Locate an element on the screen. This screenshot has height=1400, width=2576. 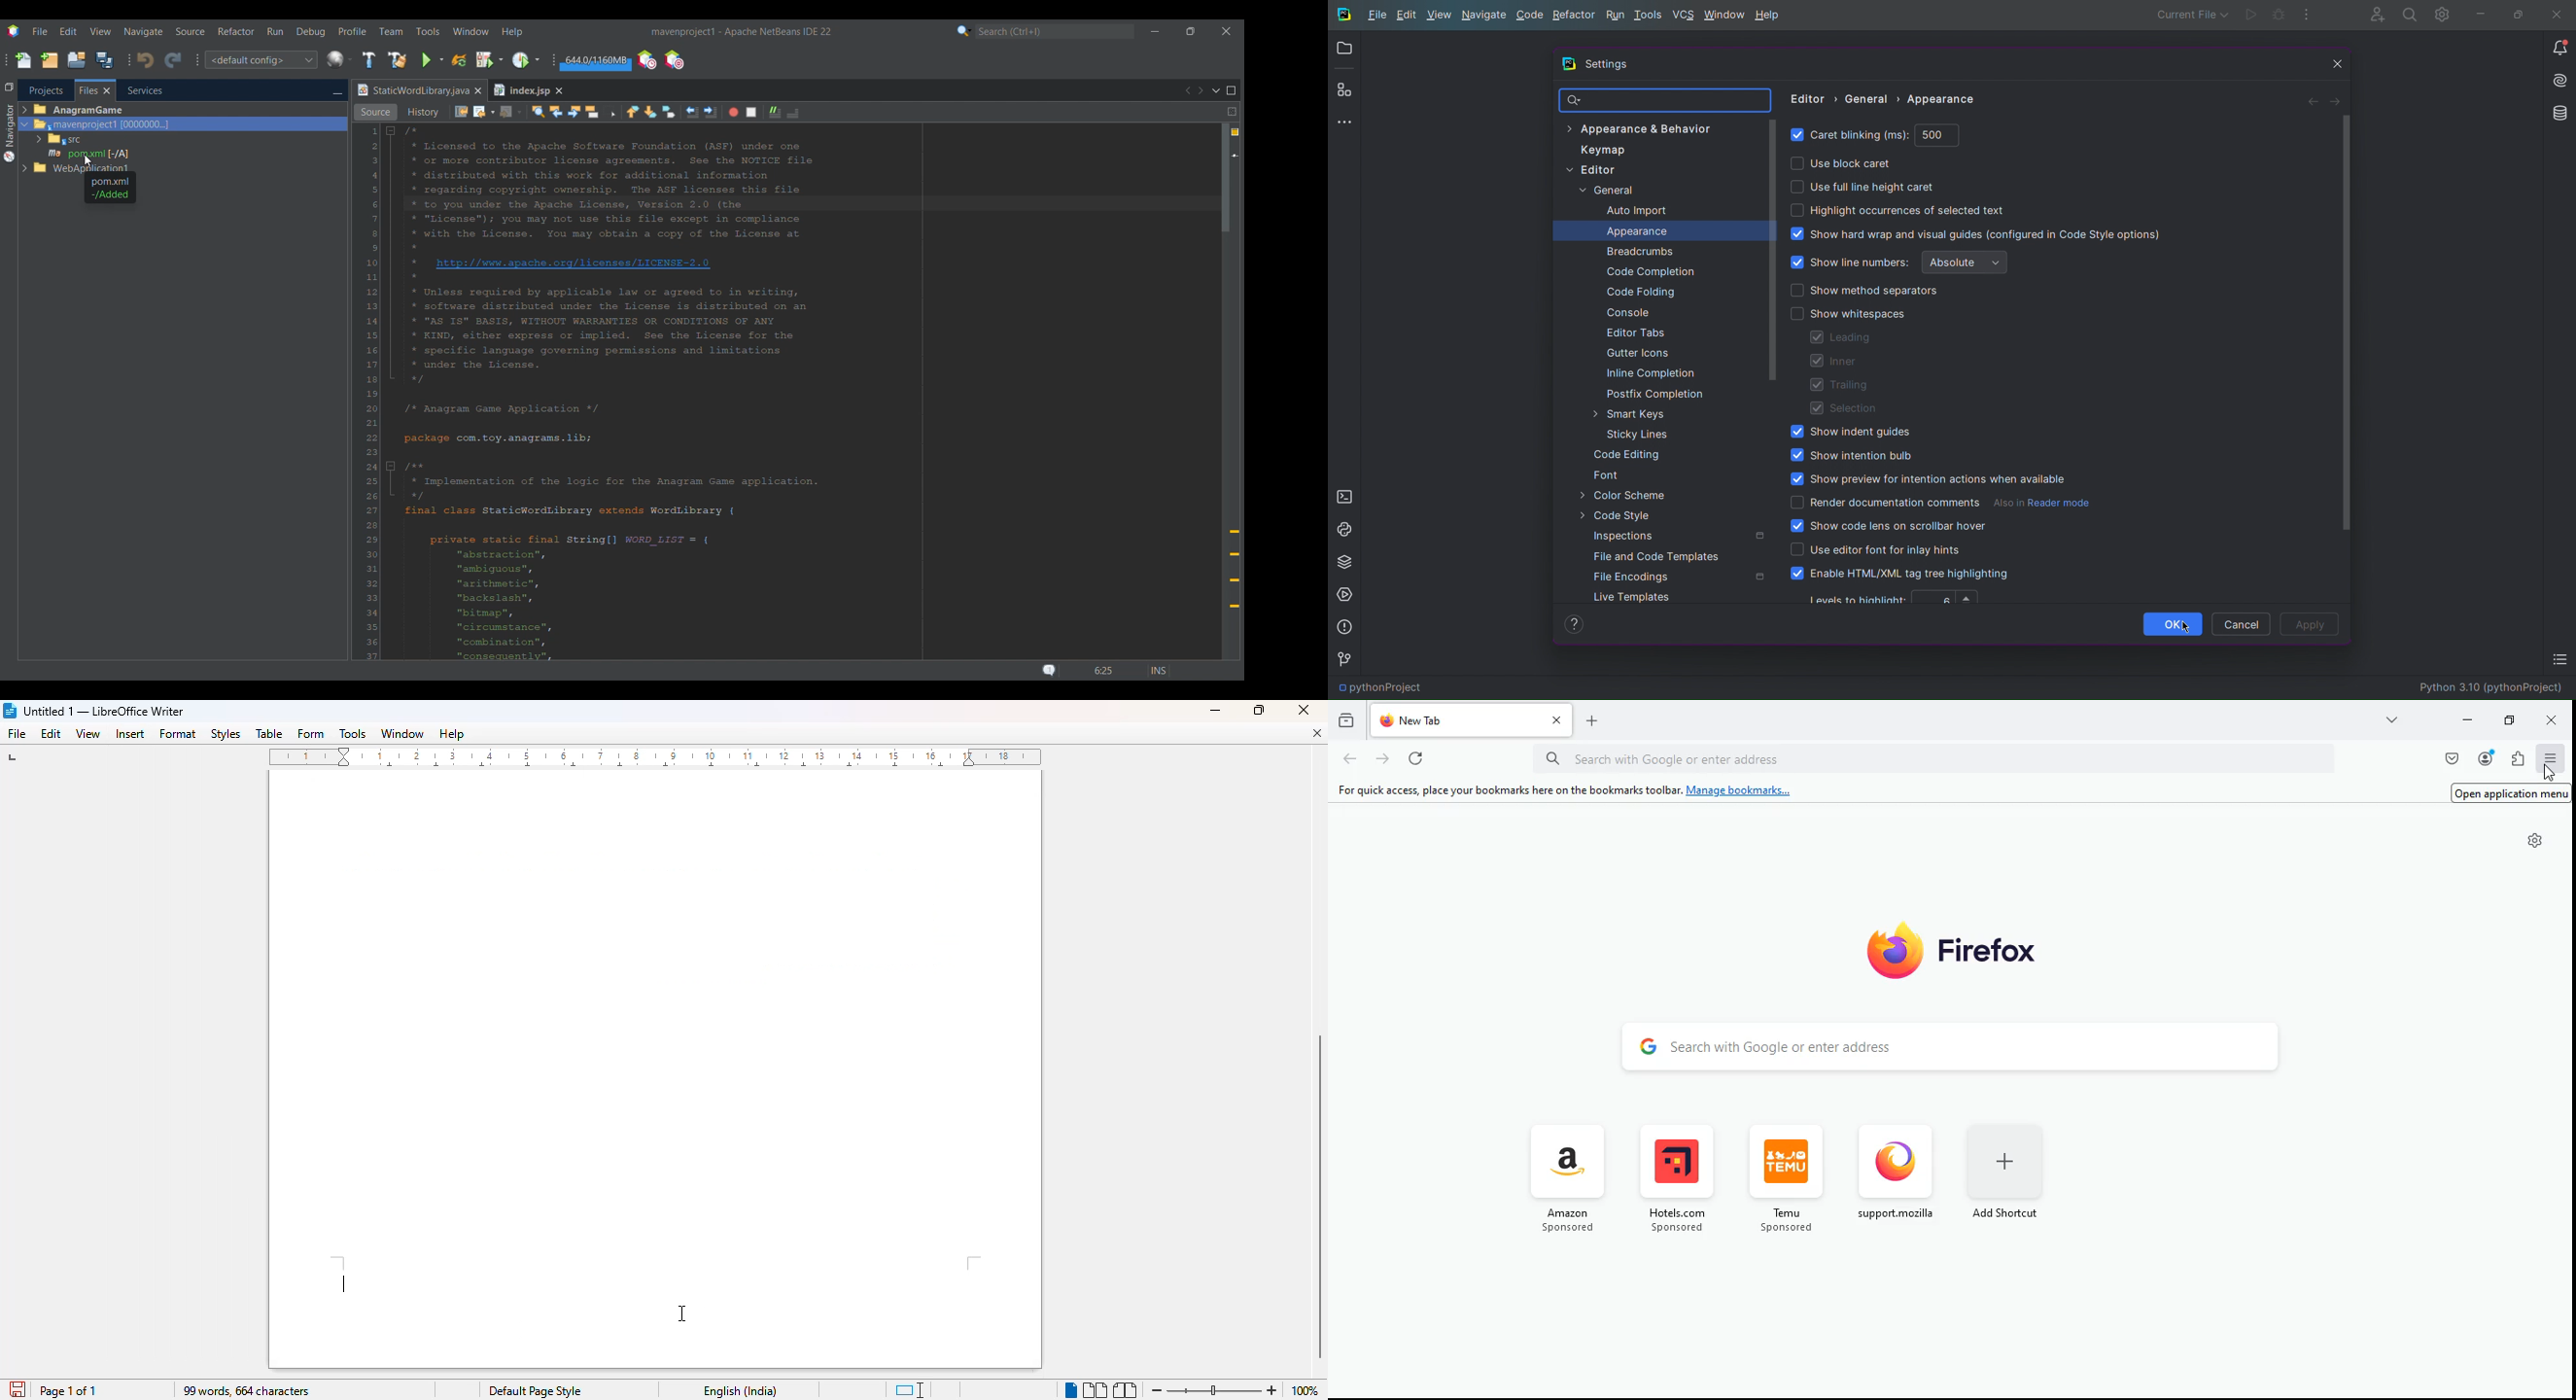
minimize is located at coordinates (1216, 711).